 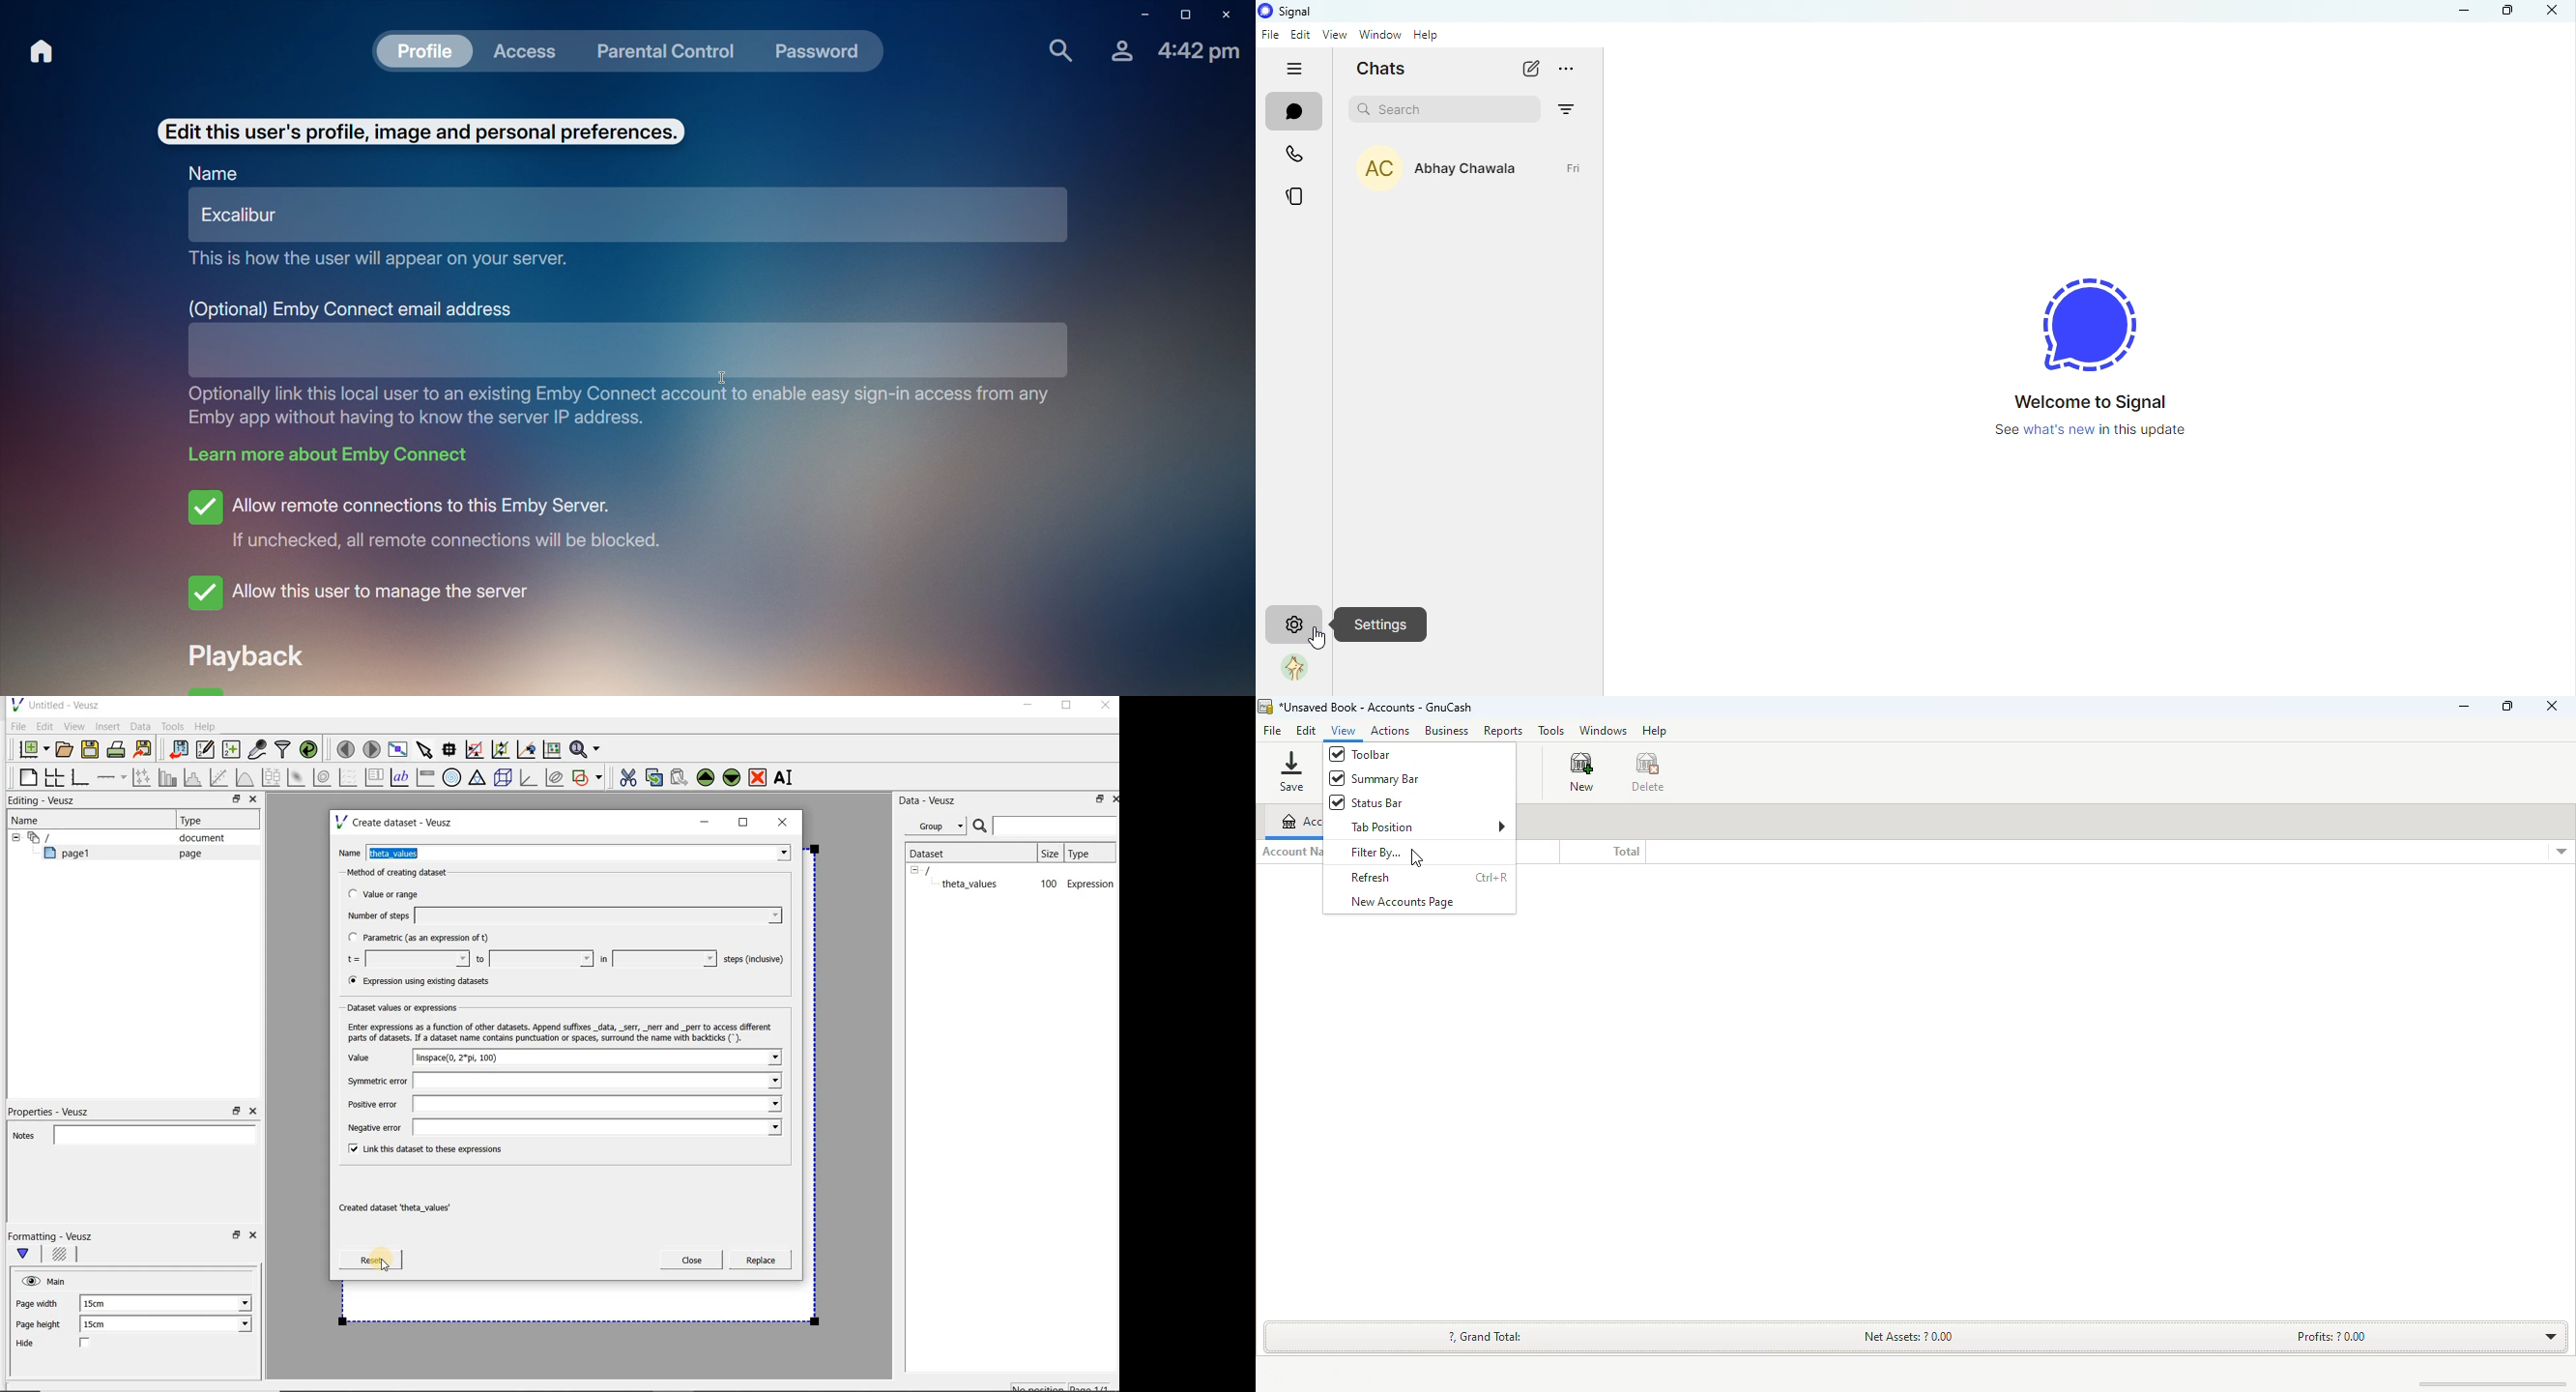 I want to click on Page height, so click(x=43, y=1326).